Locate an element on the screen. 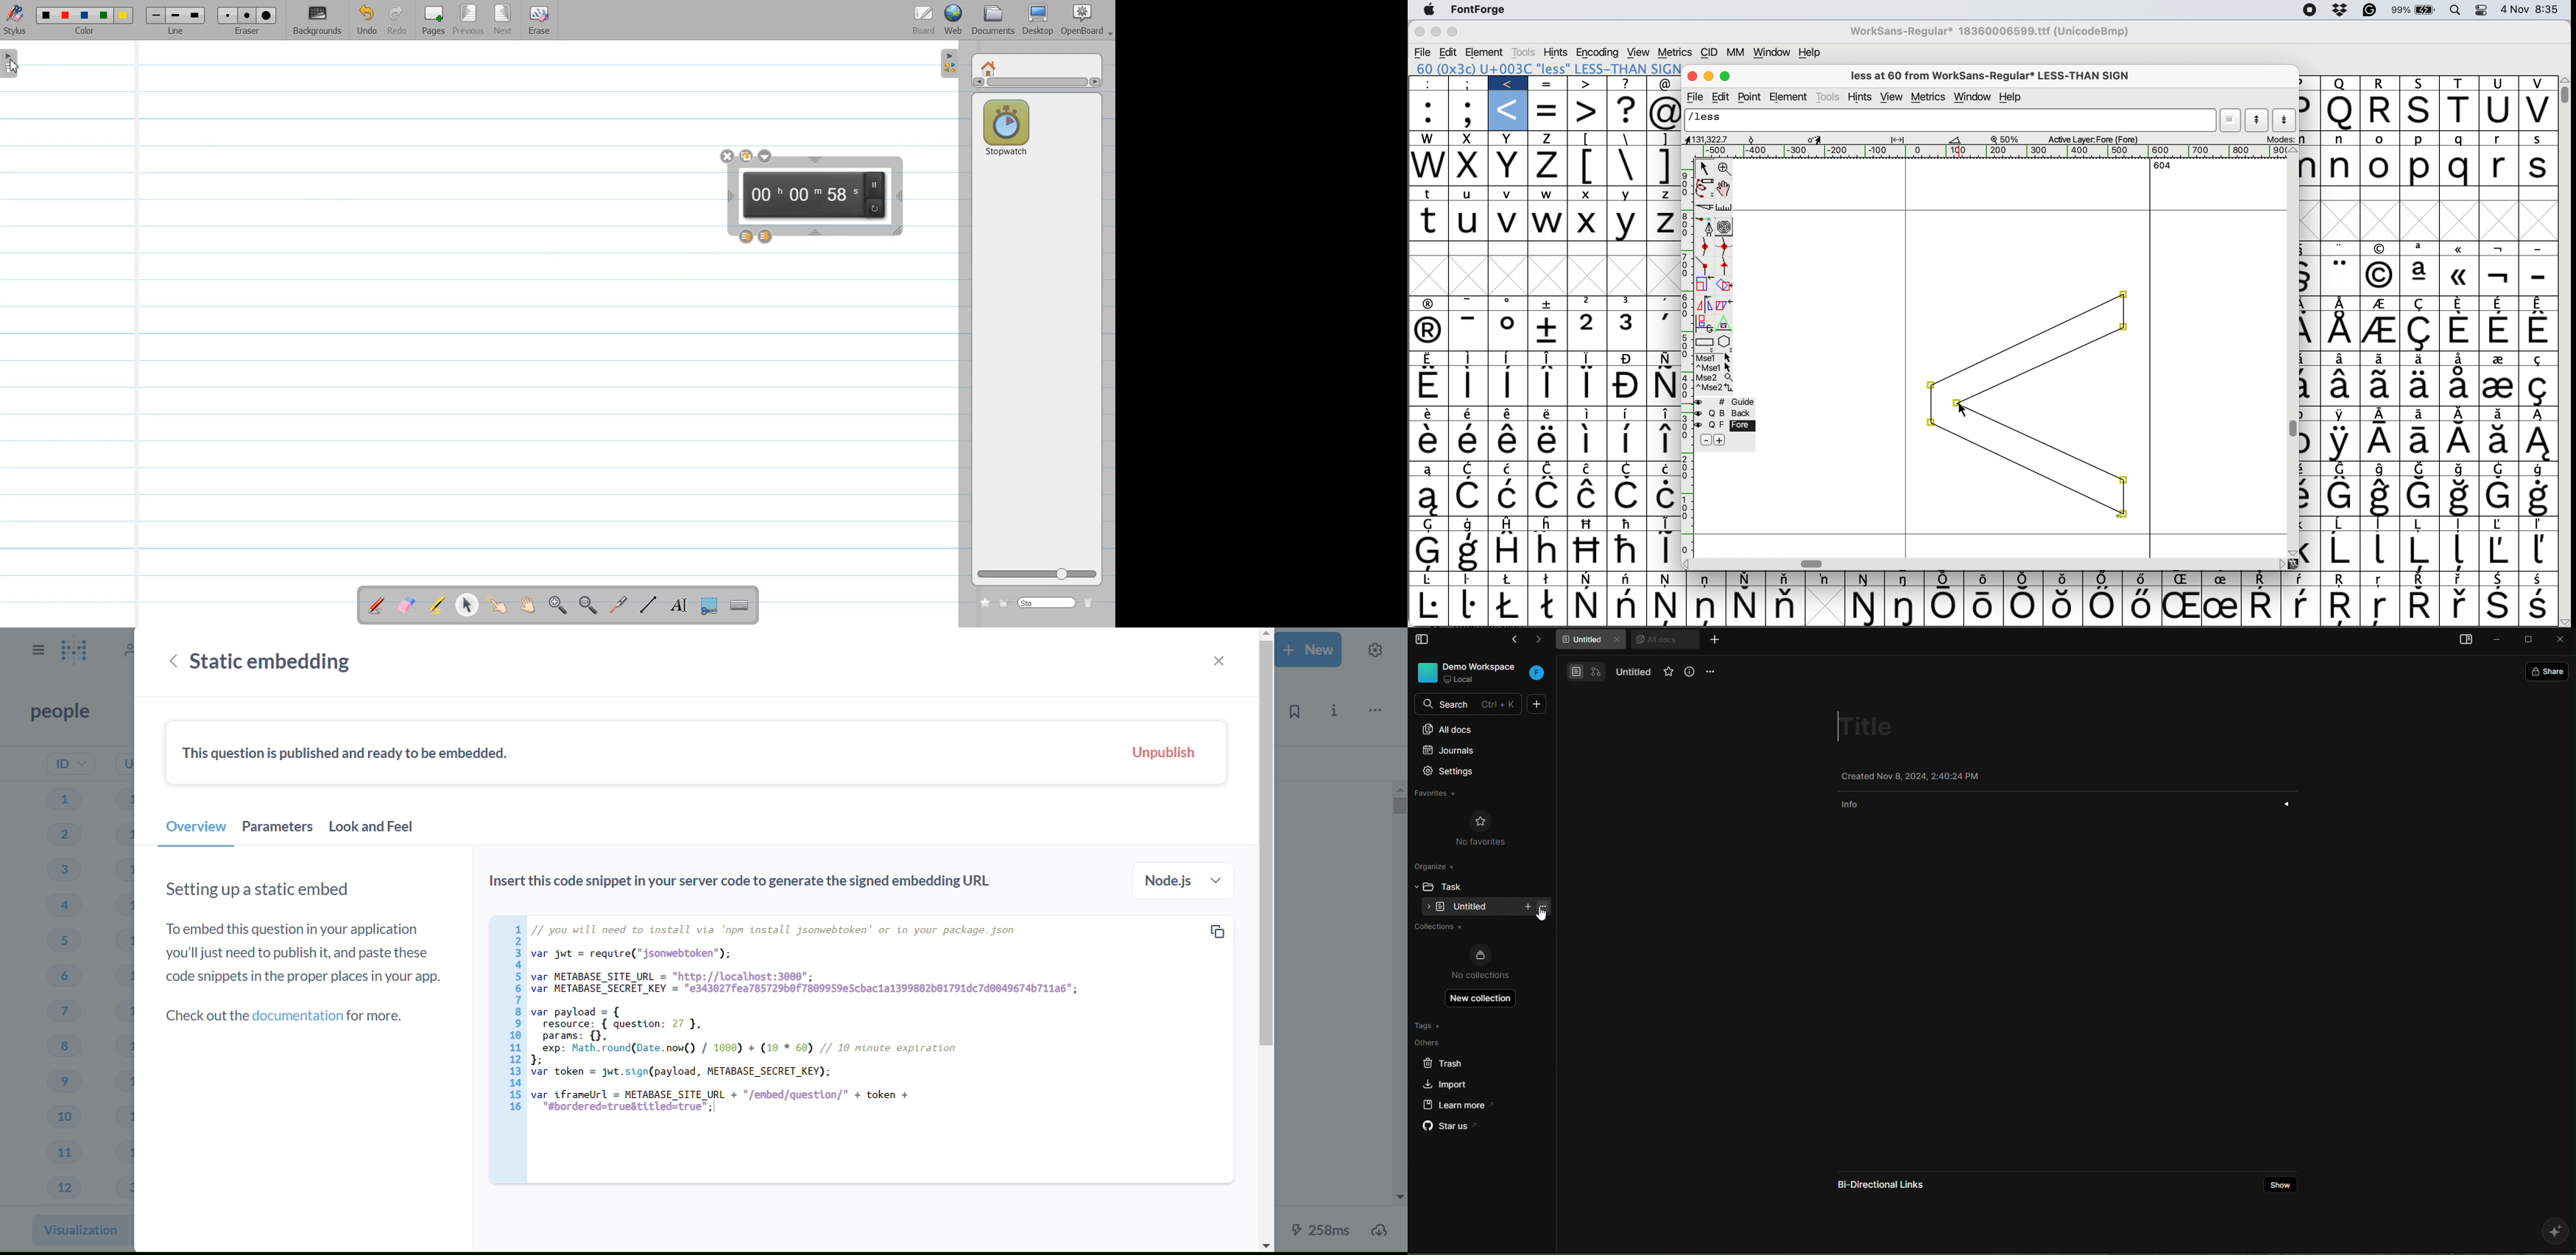  Symbol is located at coordinates (1546, 331).